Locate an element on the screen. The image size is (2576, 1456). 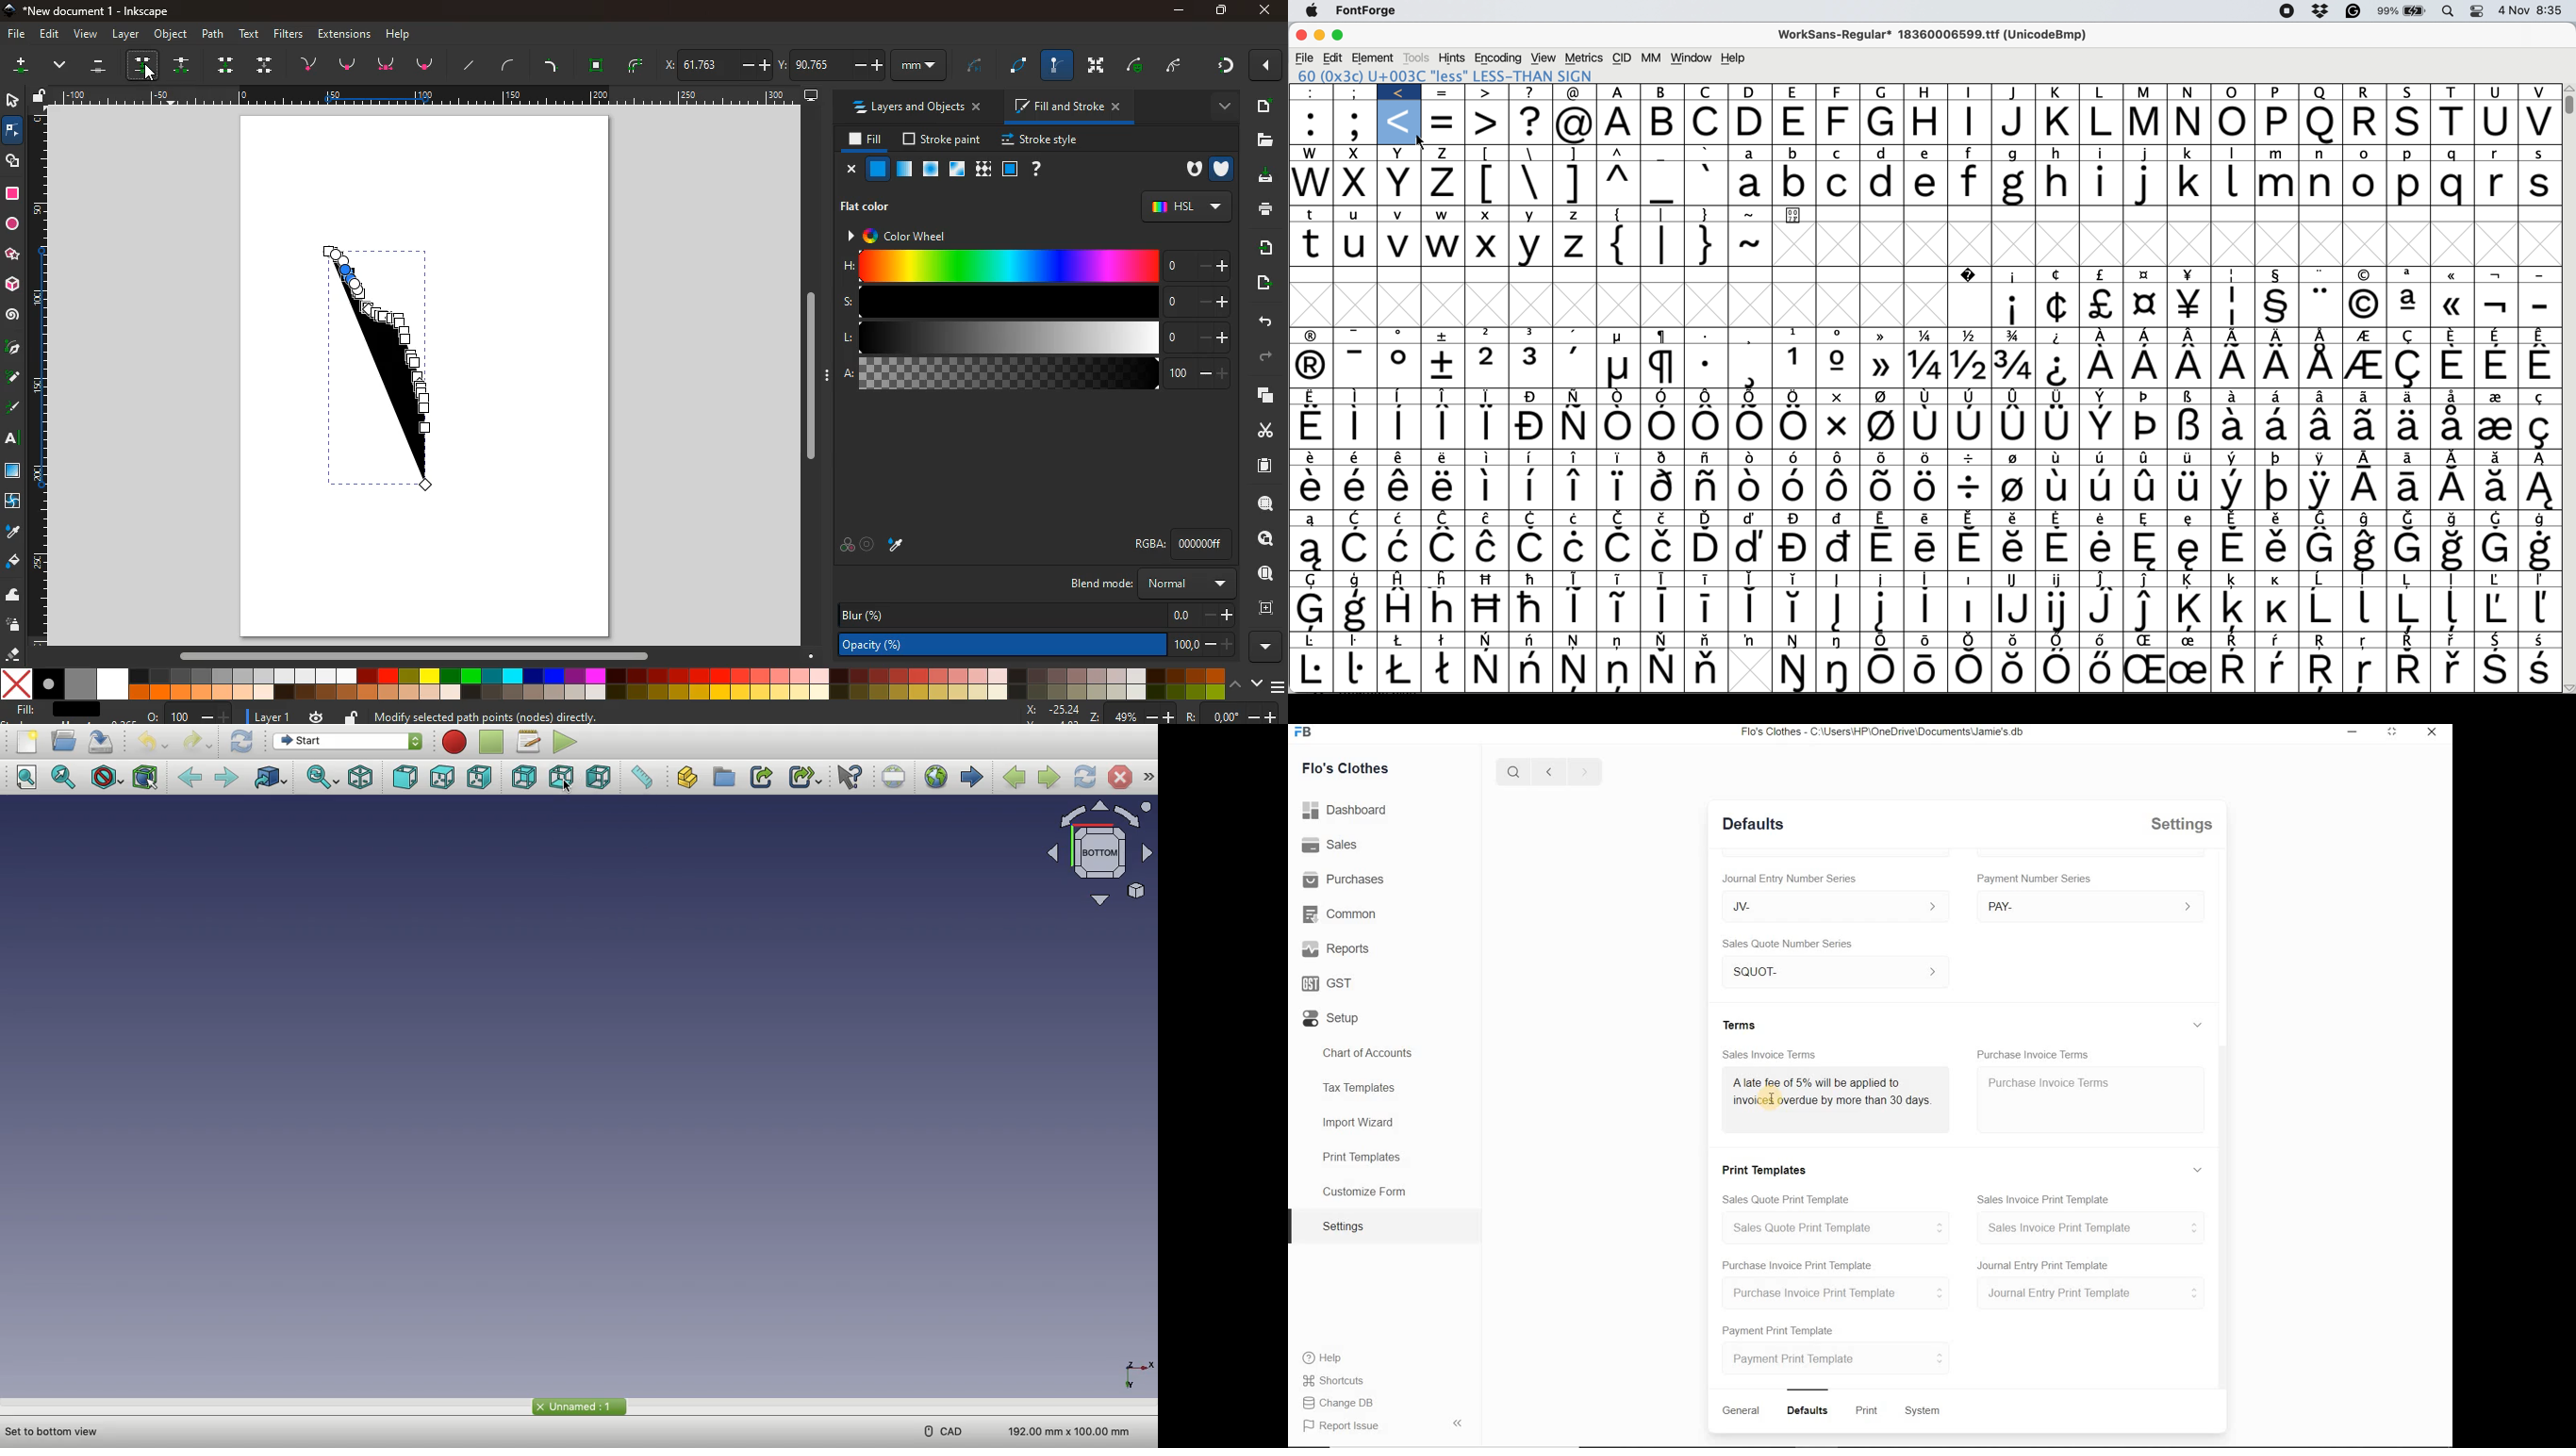
Symbol is located at coordinates (1621, 335).